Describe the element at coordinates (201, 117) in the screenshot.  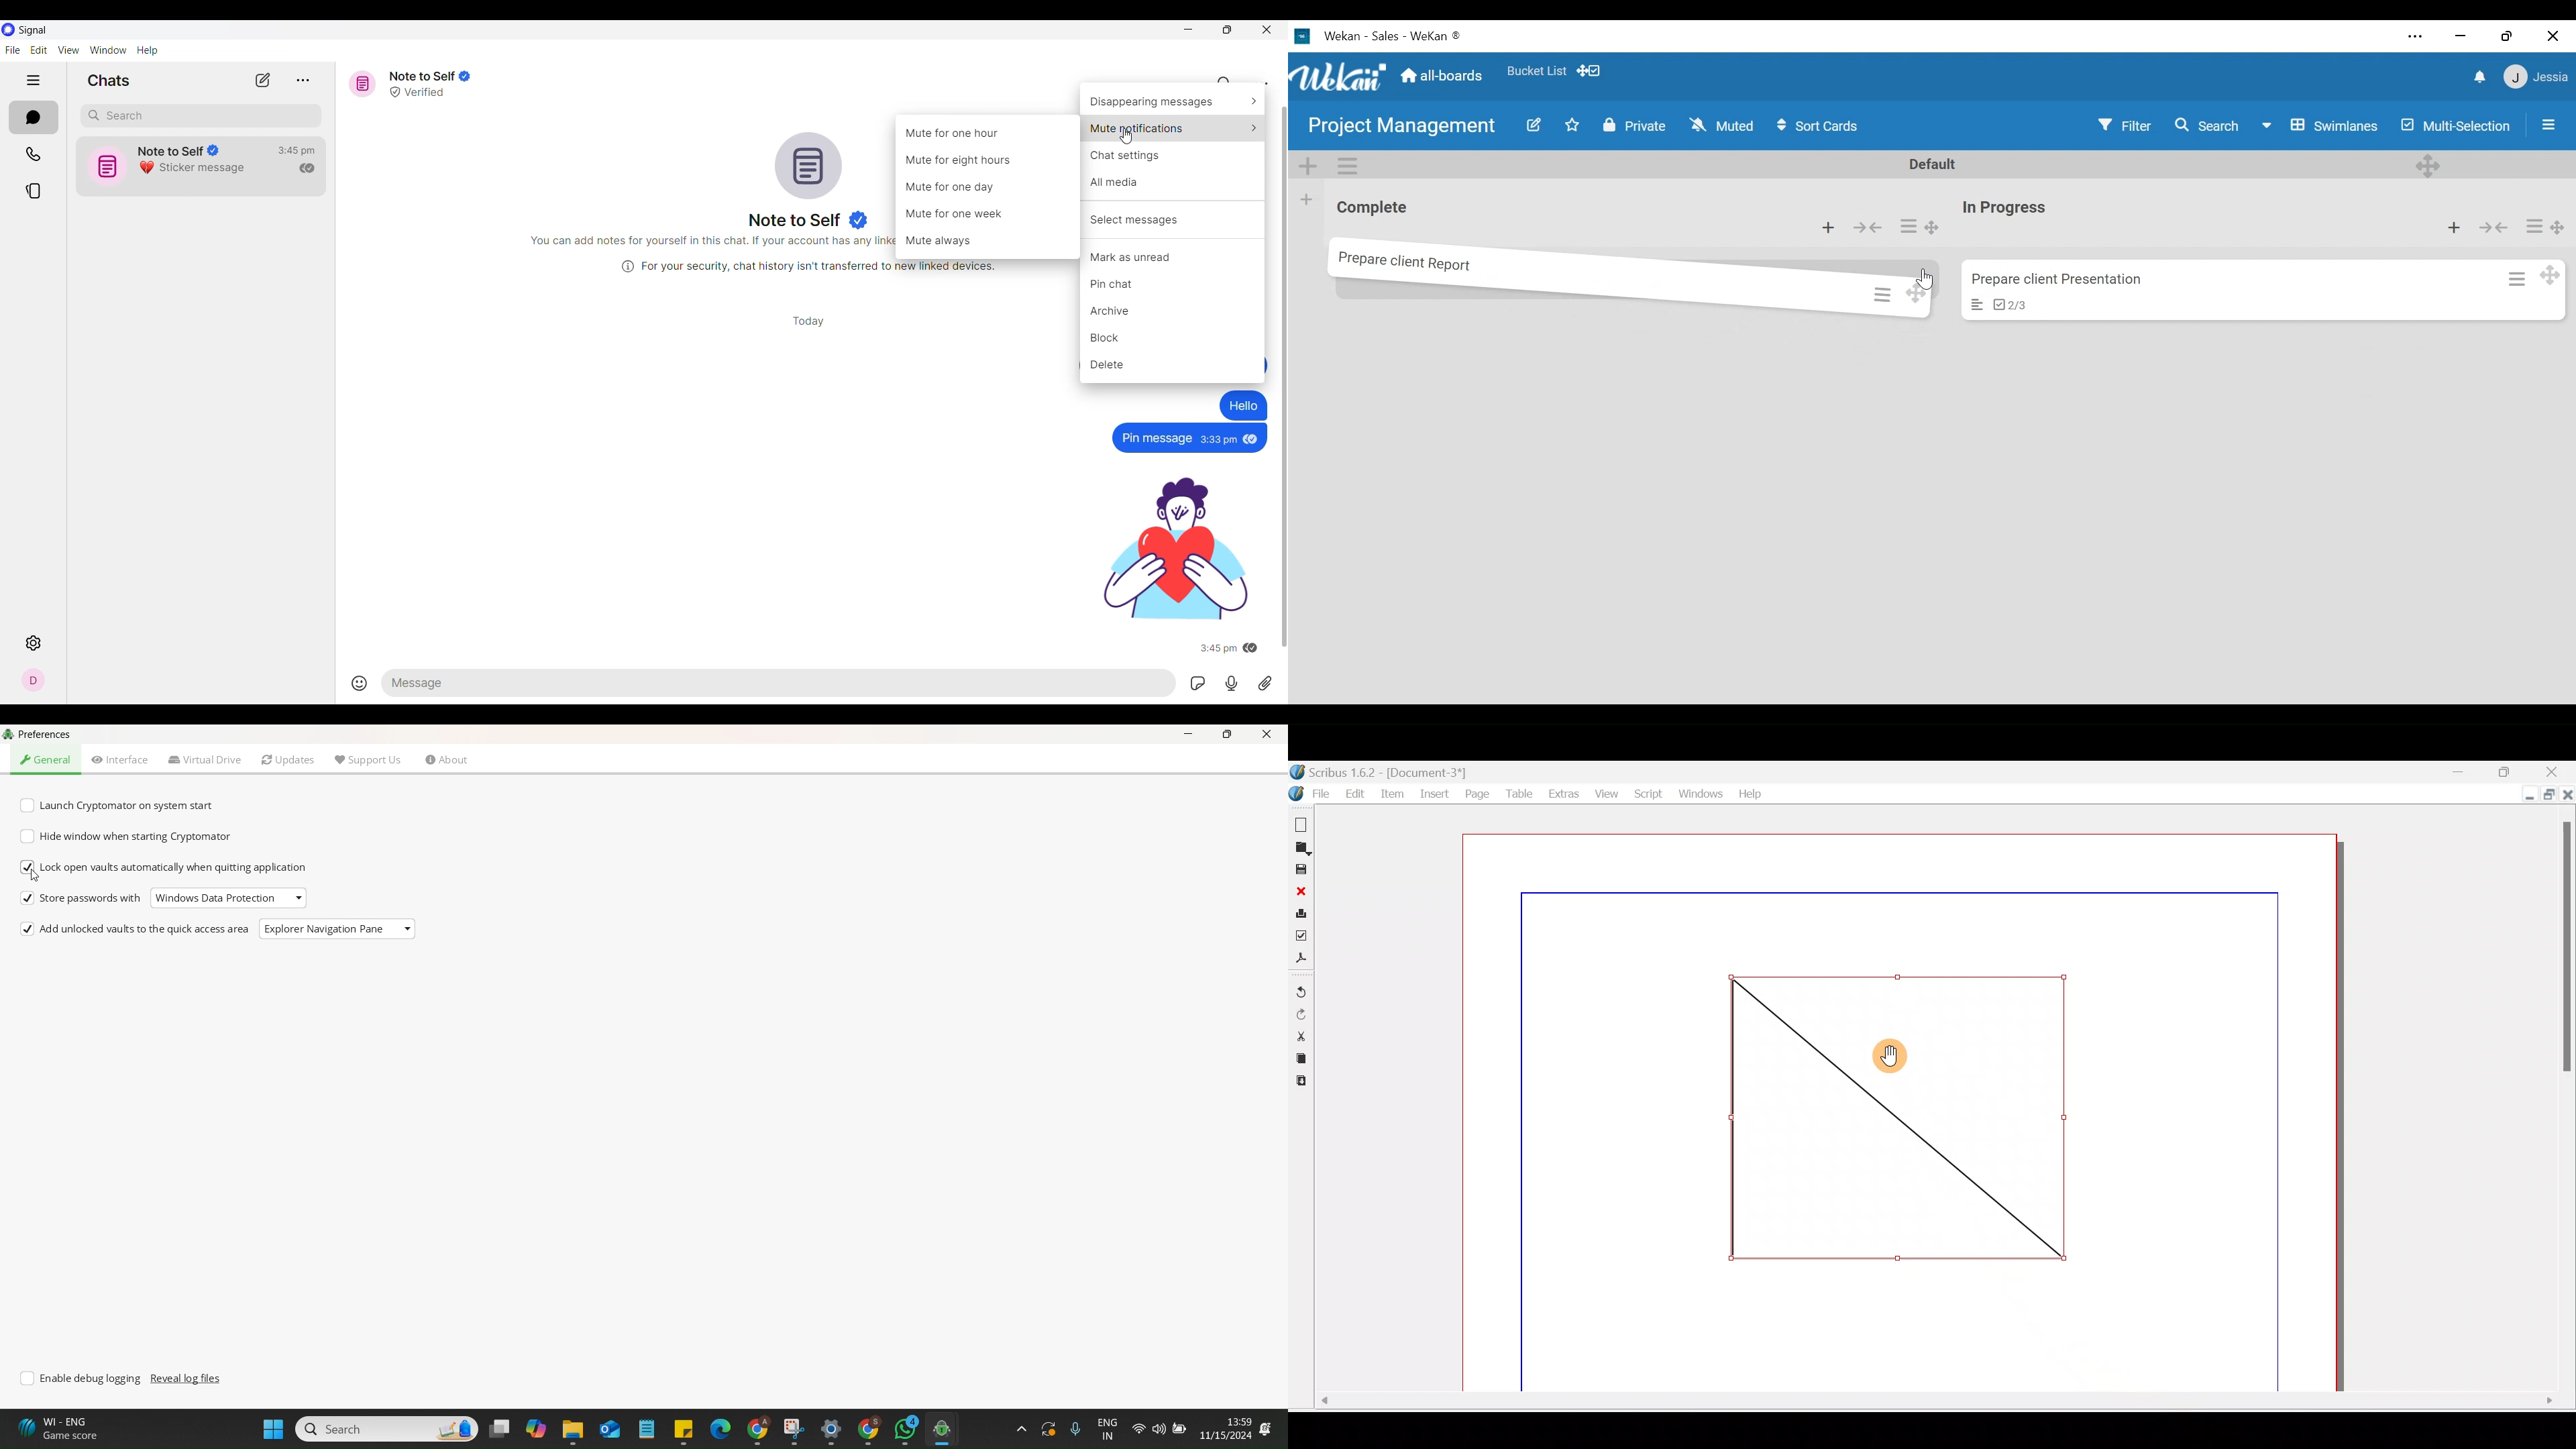
I see `Search chat` at that location.